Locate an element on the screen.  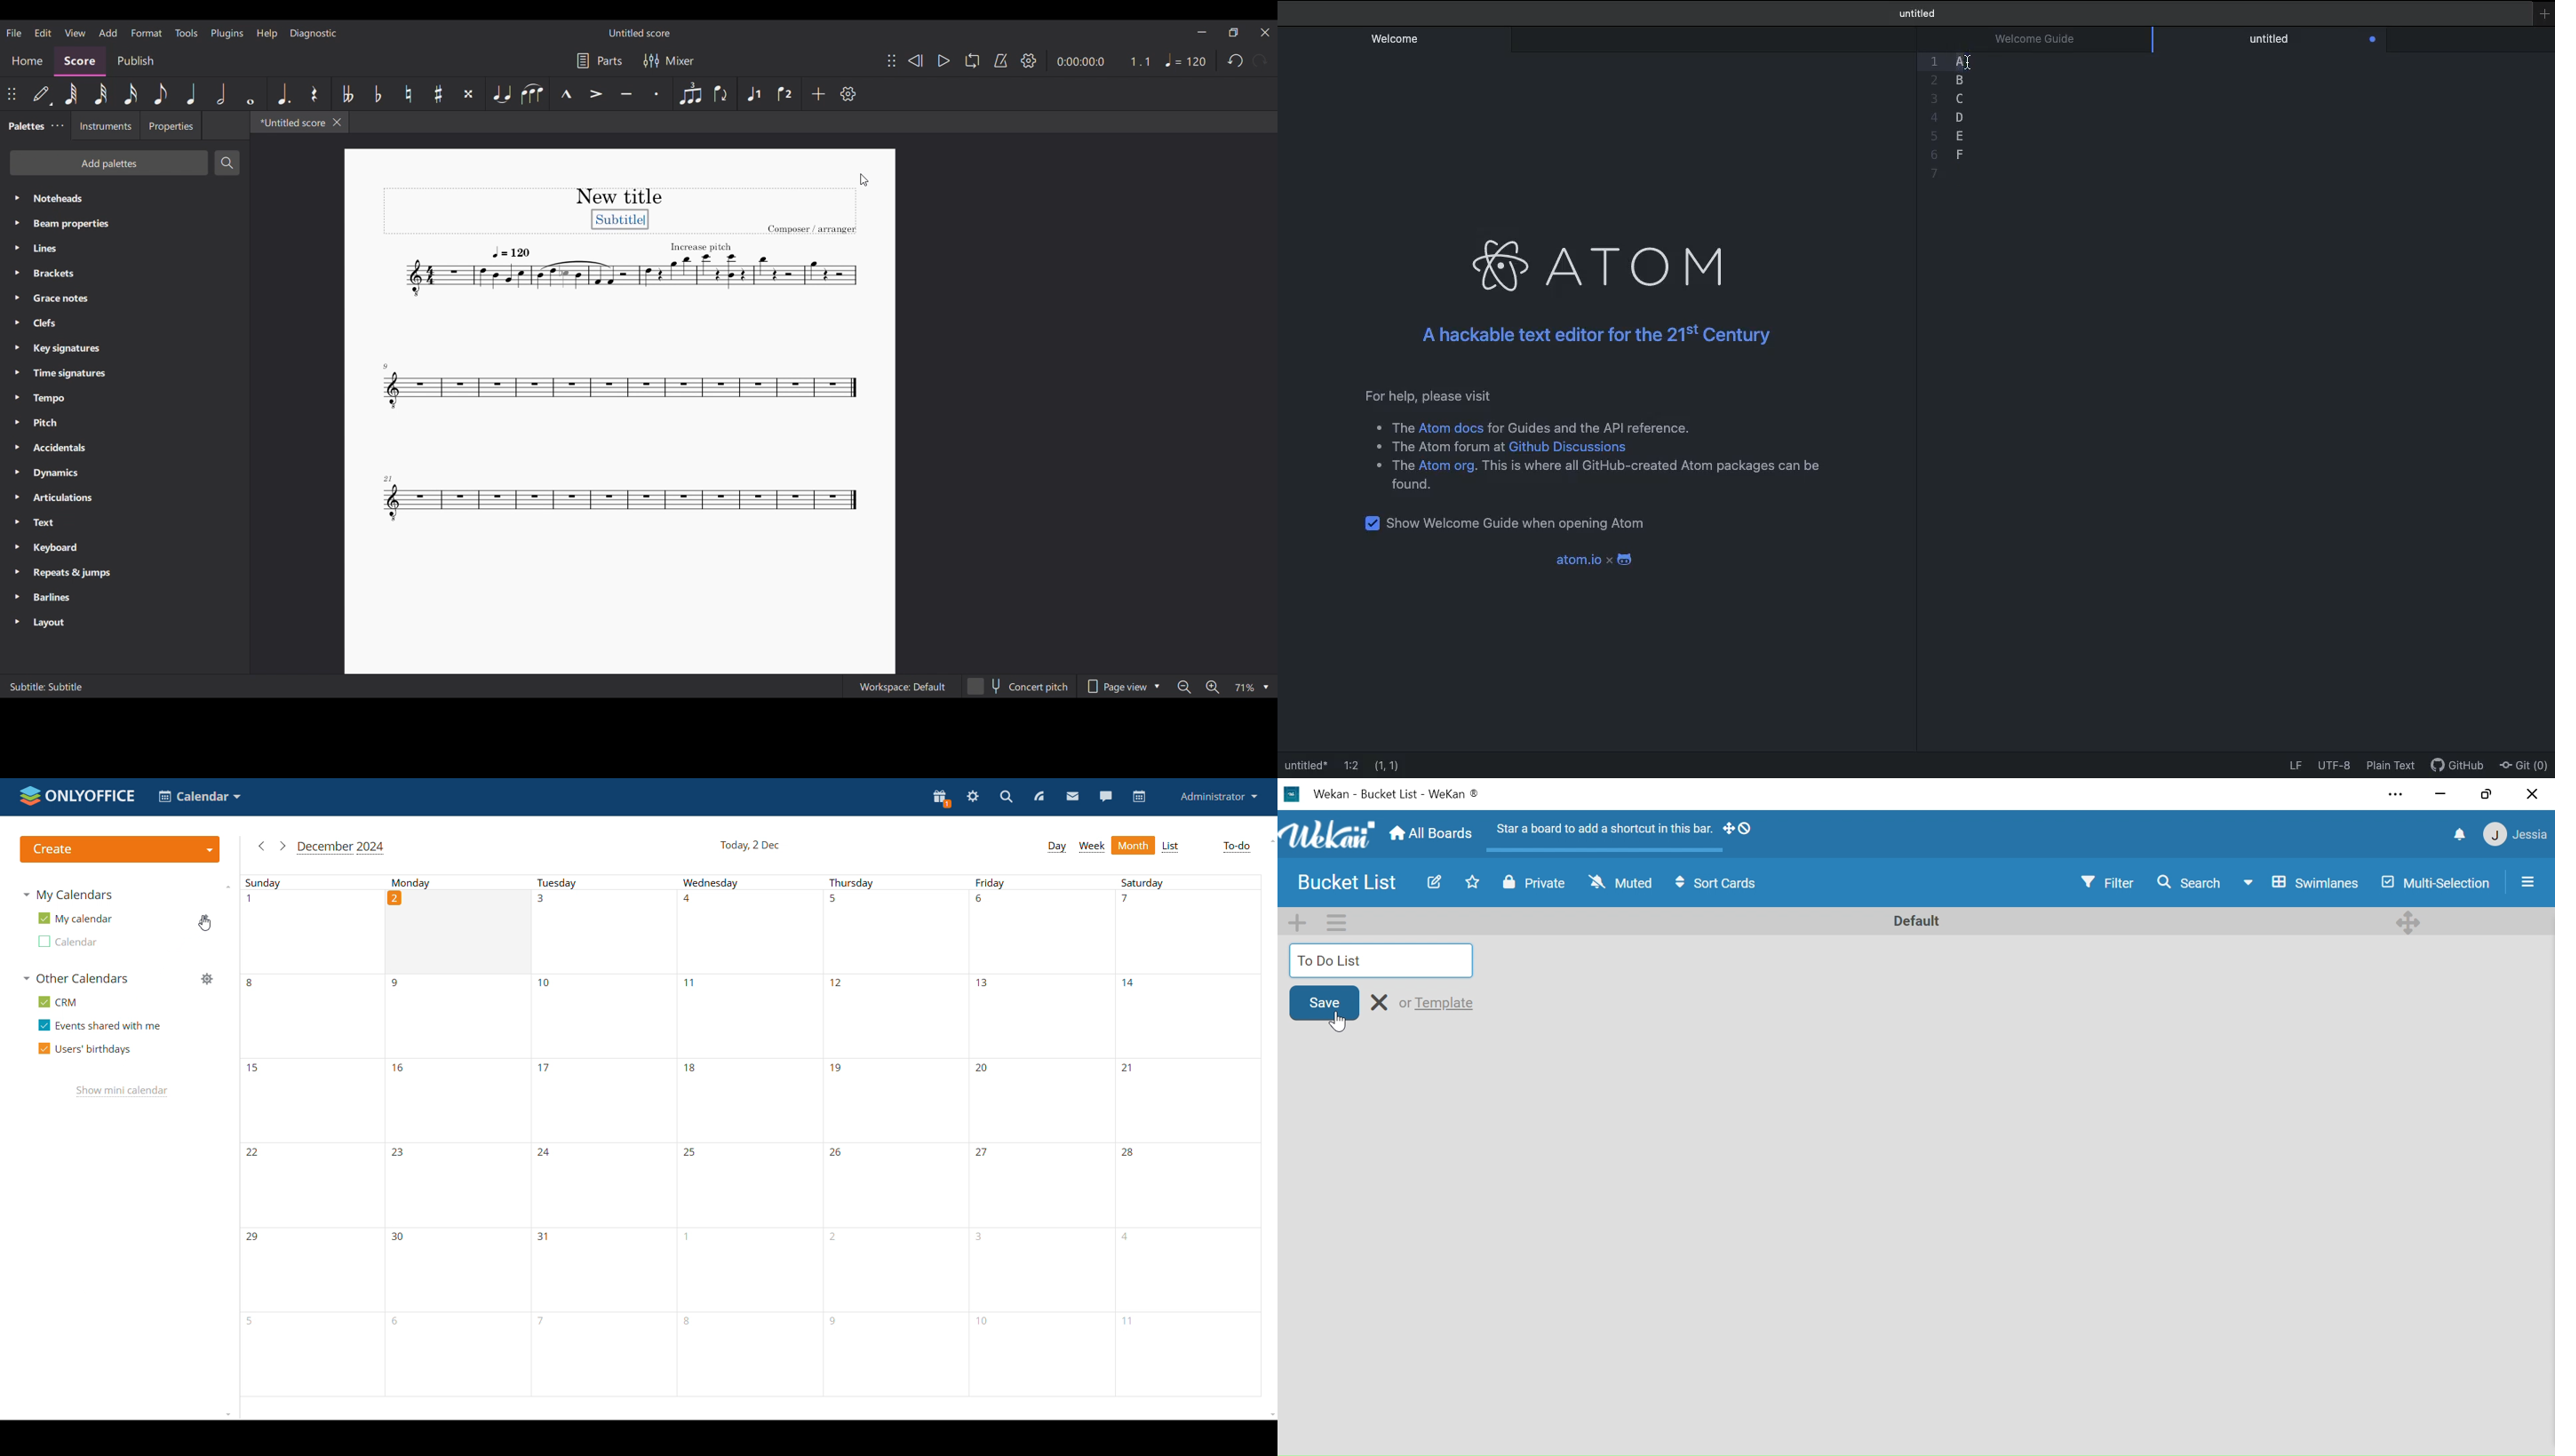
Minimize is located at coordinates (1202, 32).